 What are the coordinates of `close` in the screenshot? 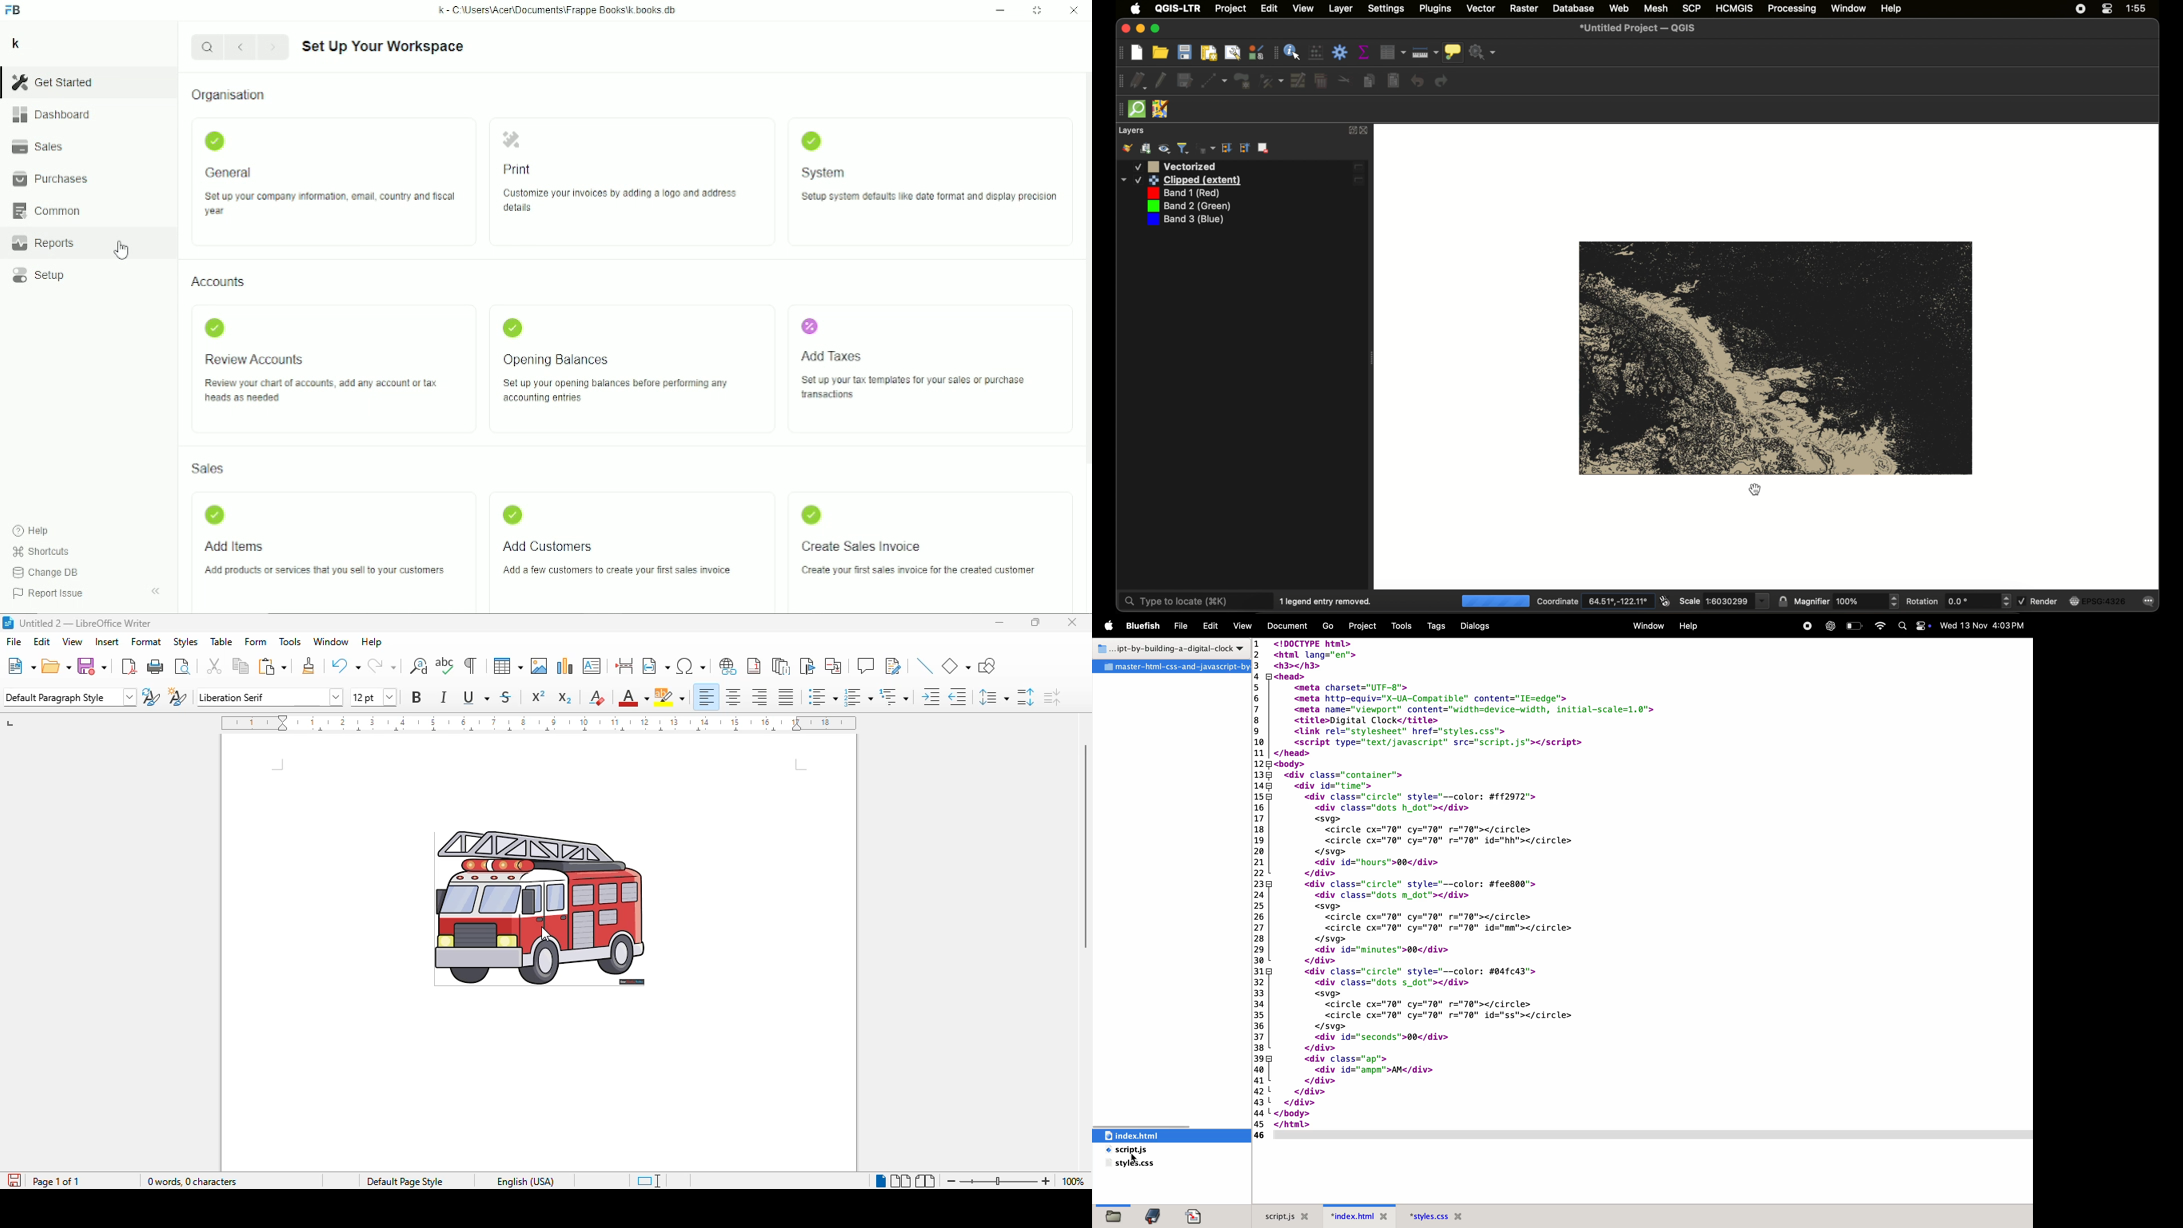 It's located at (1366, 131).